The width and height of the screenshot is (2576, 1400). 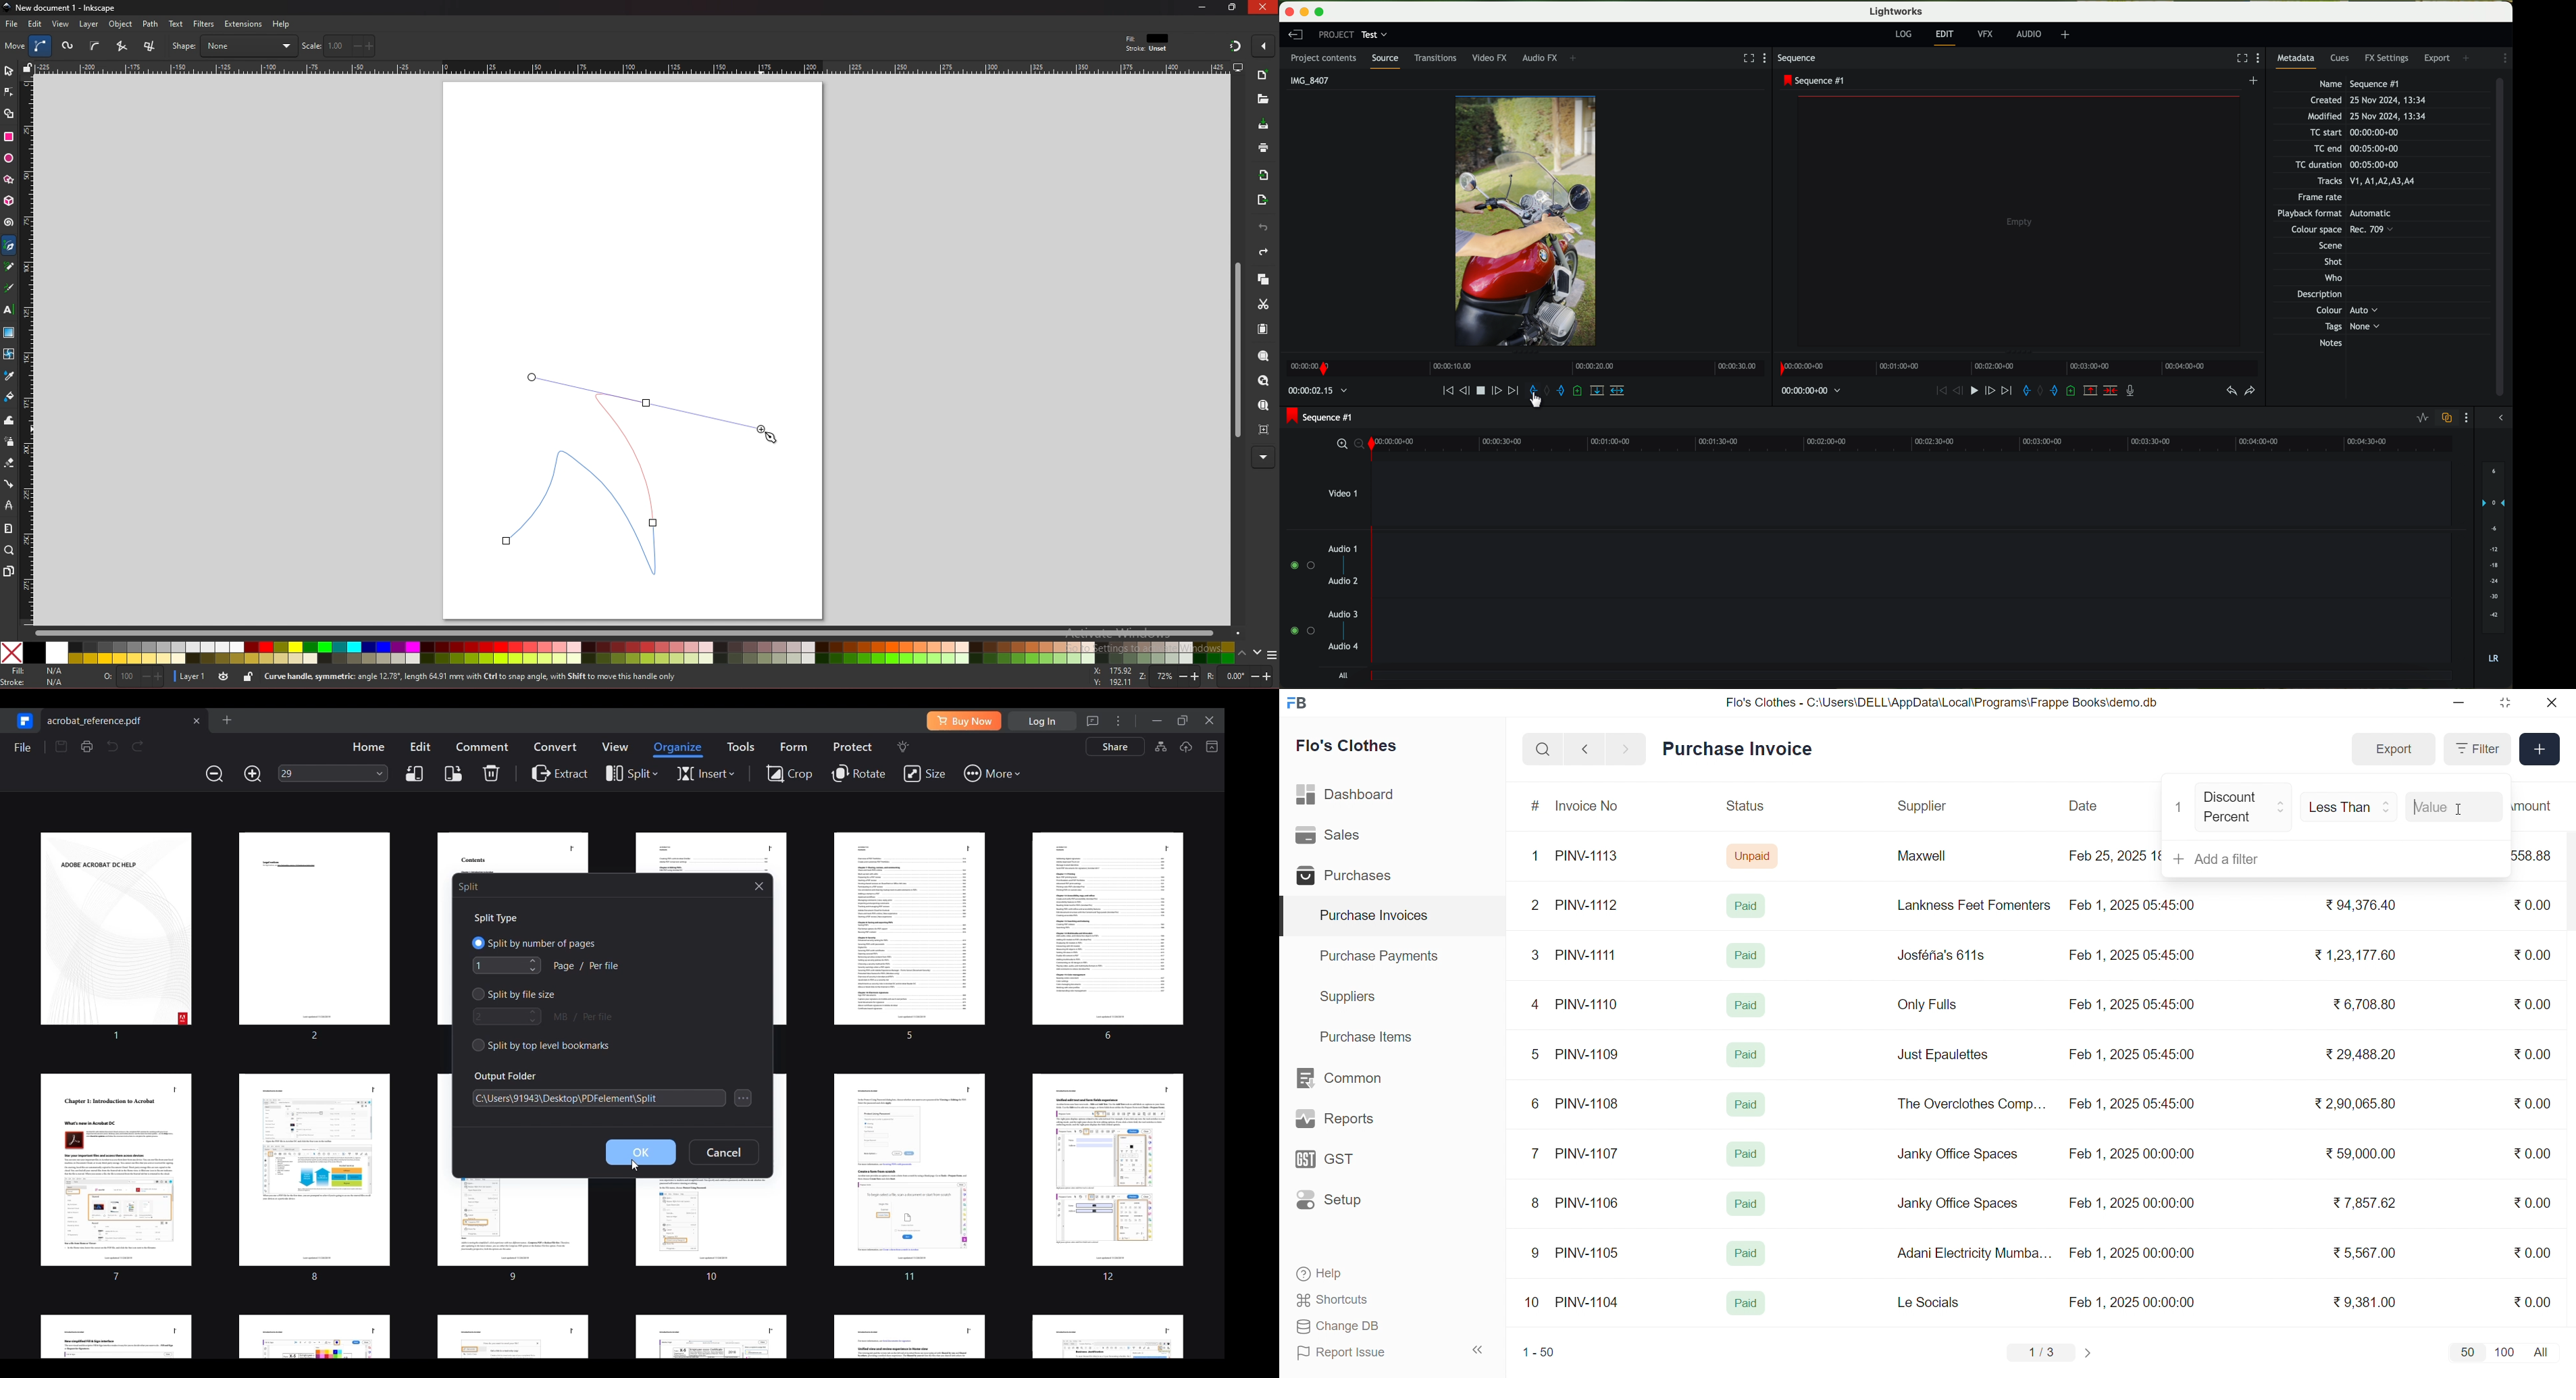 I want to click on Purchase Items, so click(x=1371, y=1035).